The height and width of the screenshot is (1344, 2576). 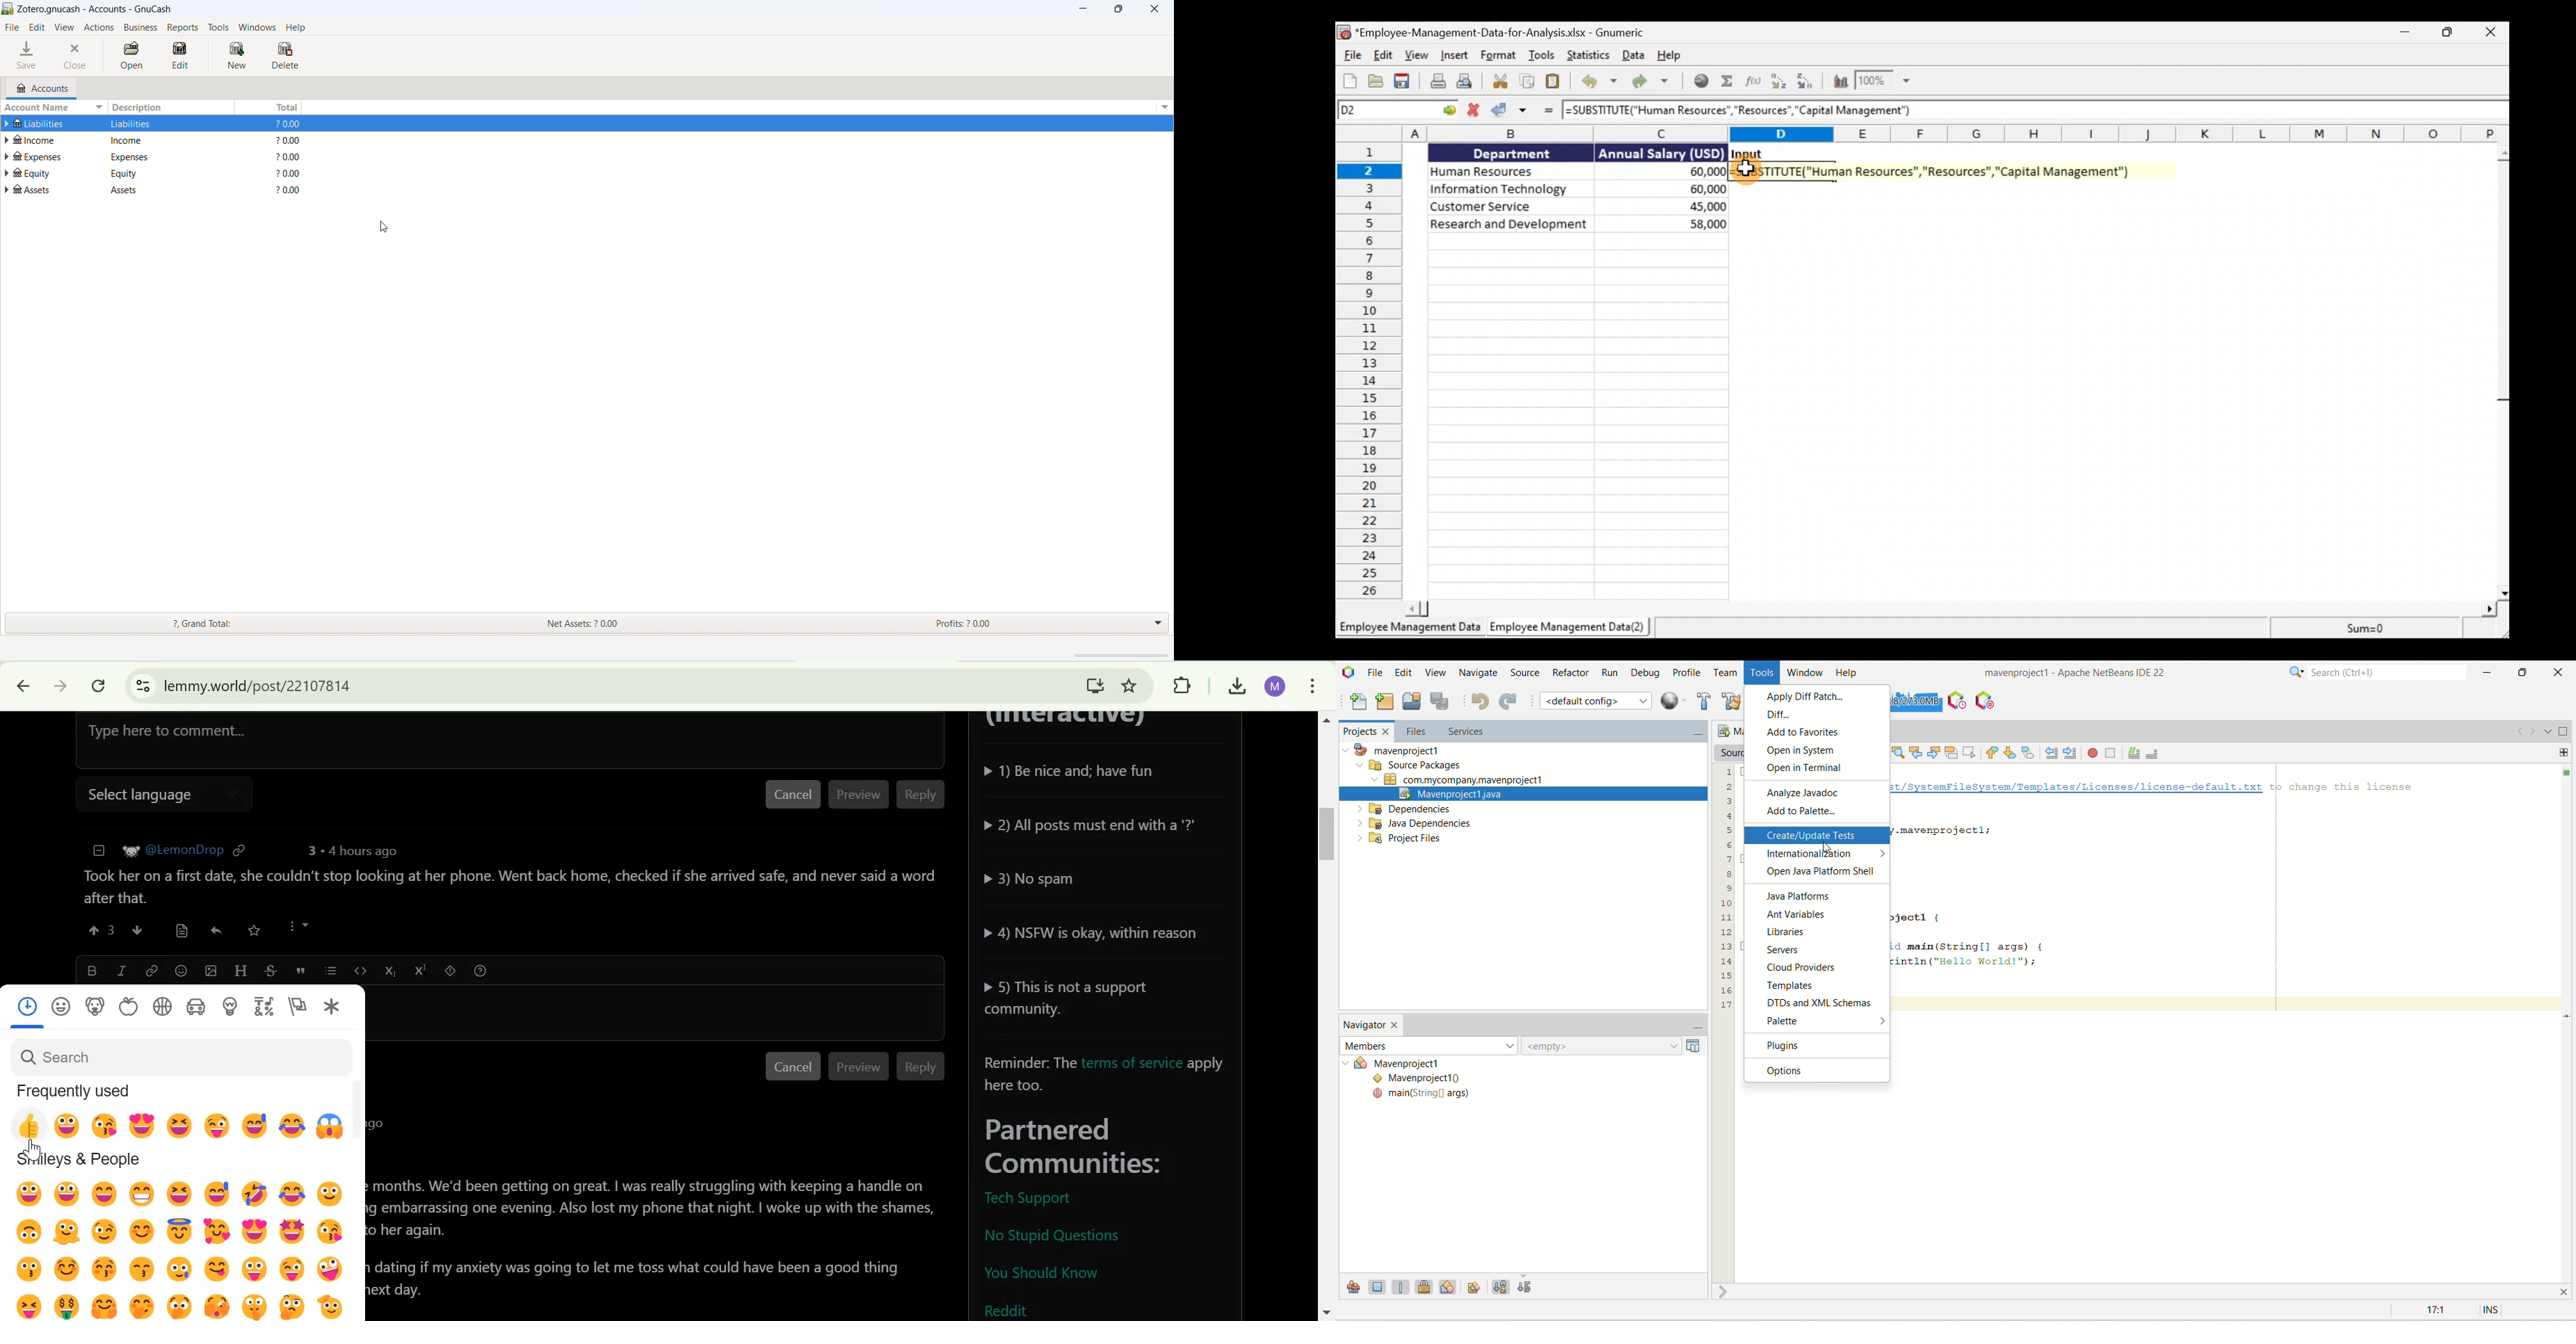 What do you see at coordinates (258, 27) in the screenshot?
I see `windows` at bounding box center [258, 27].